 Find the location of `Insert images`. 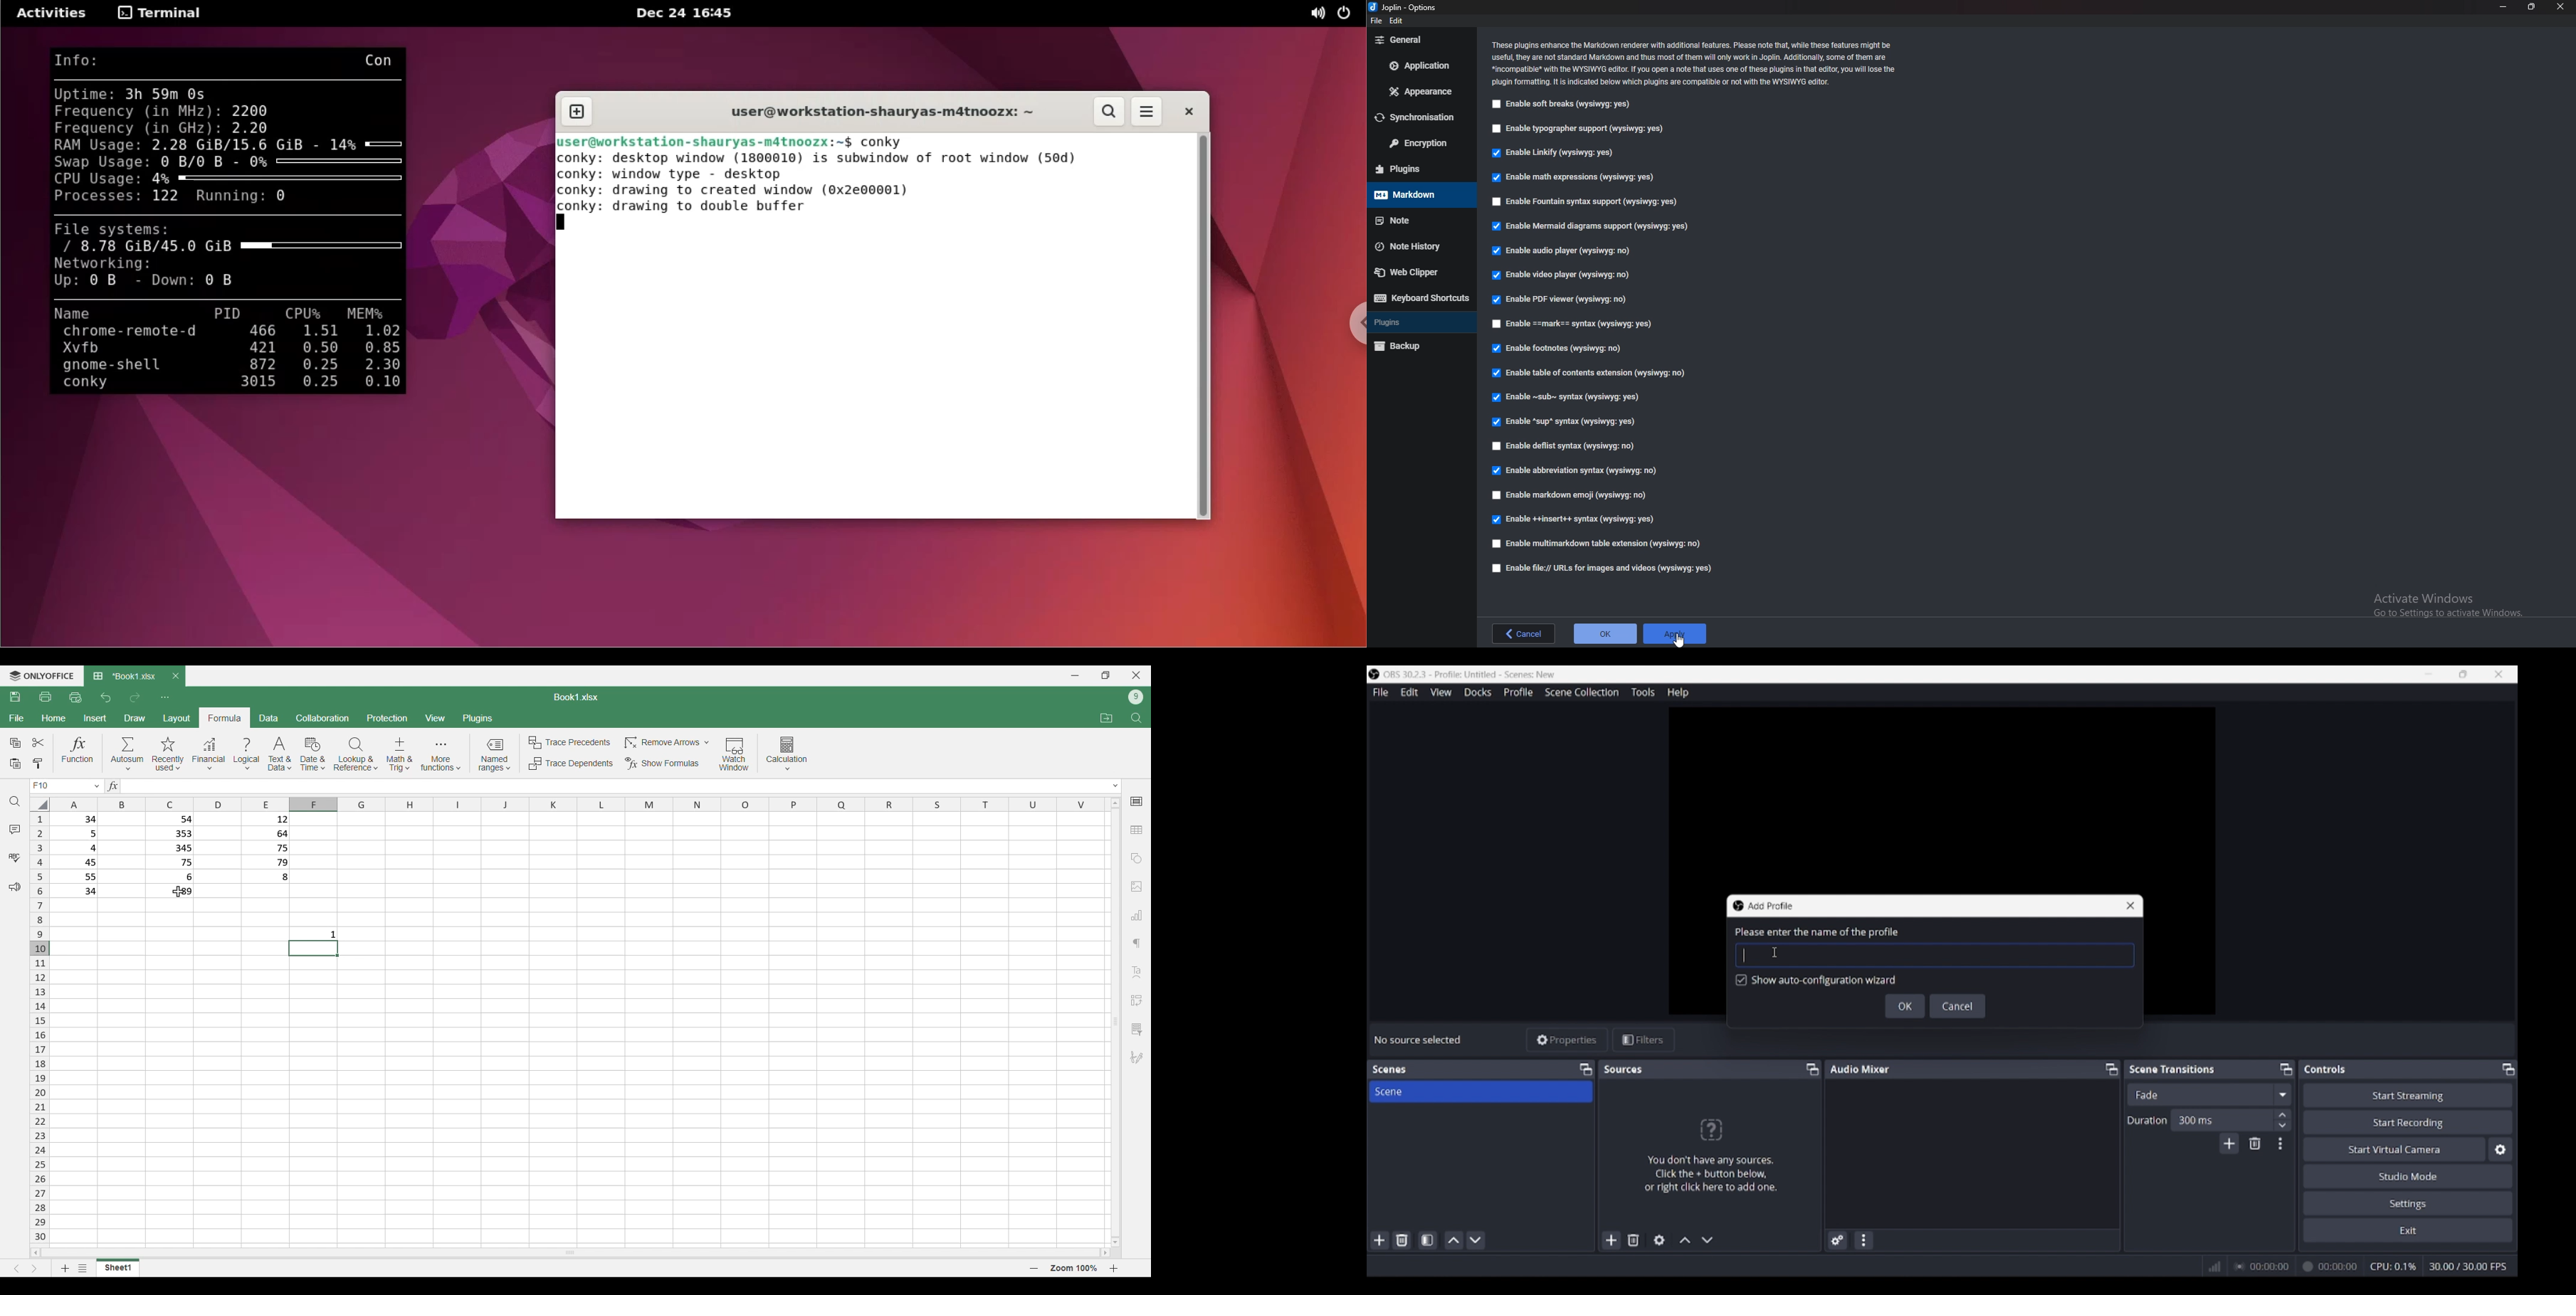

Insert images is located at coordinates (1137, 887).